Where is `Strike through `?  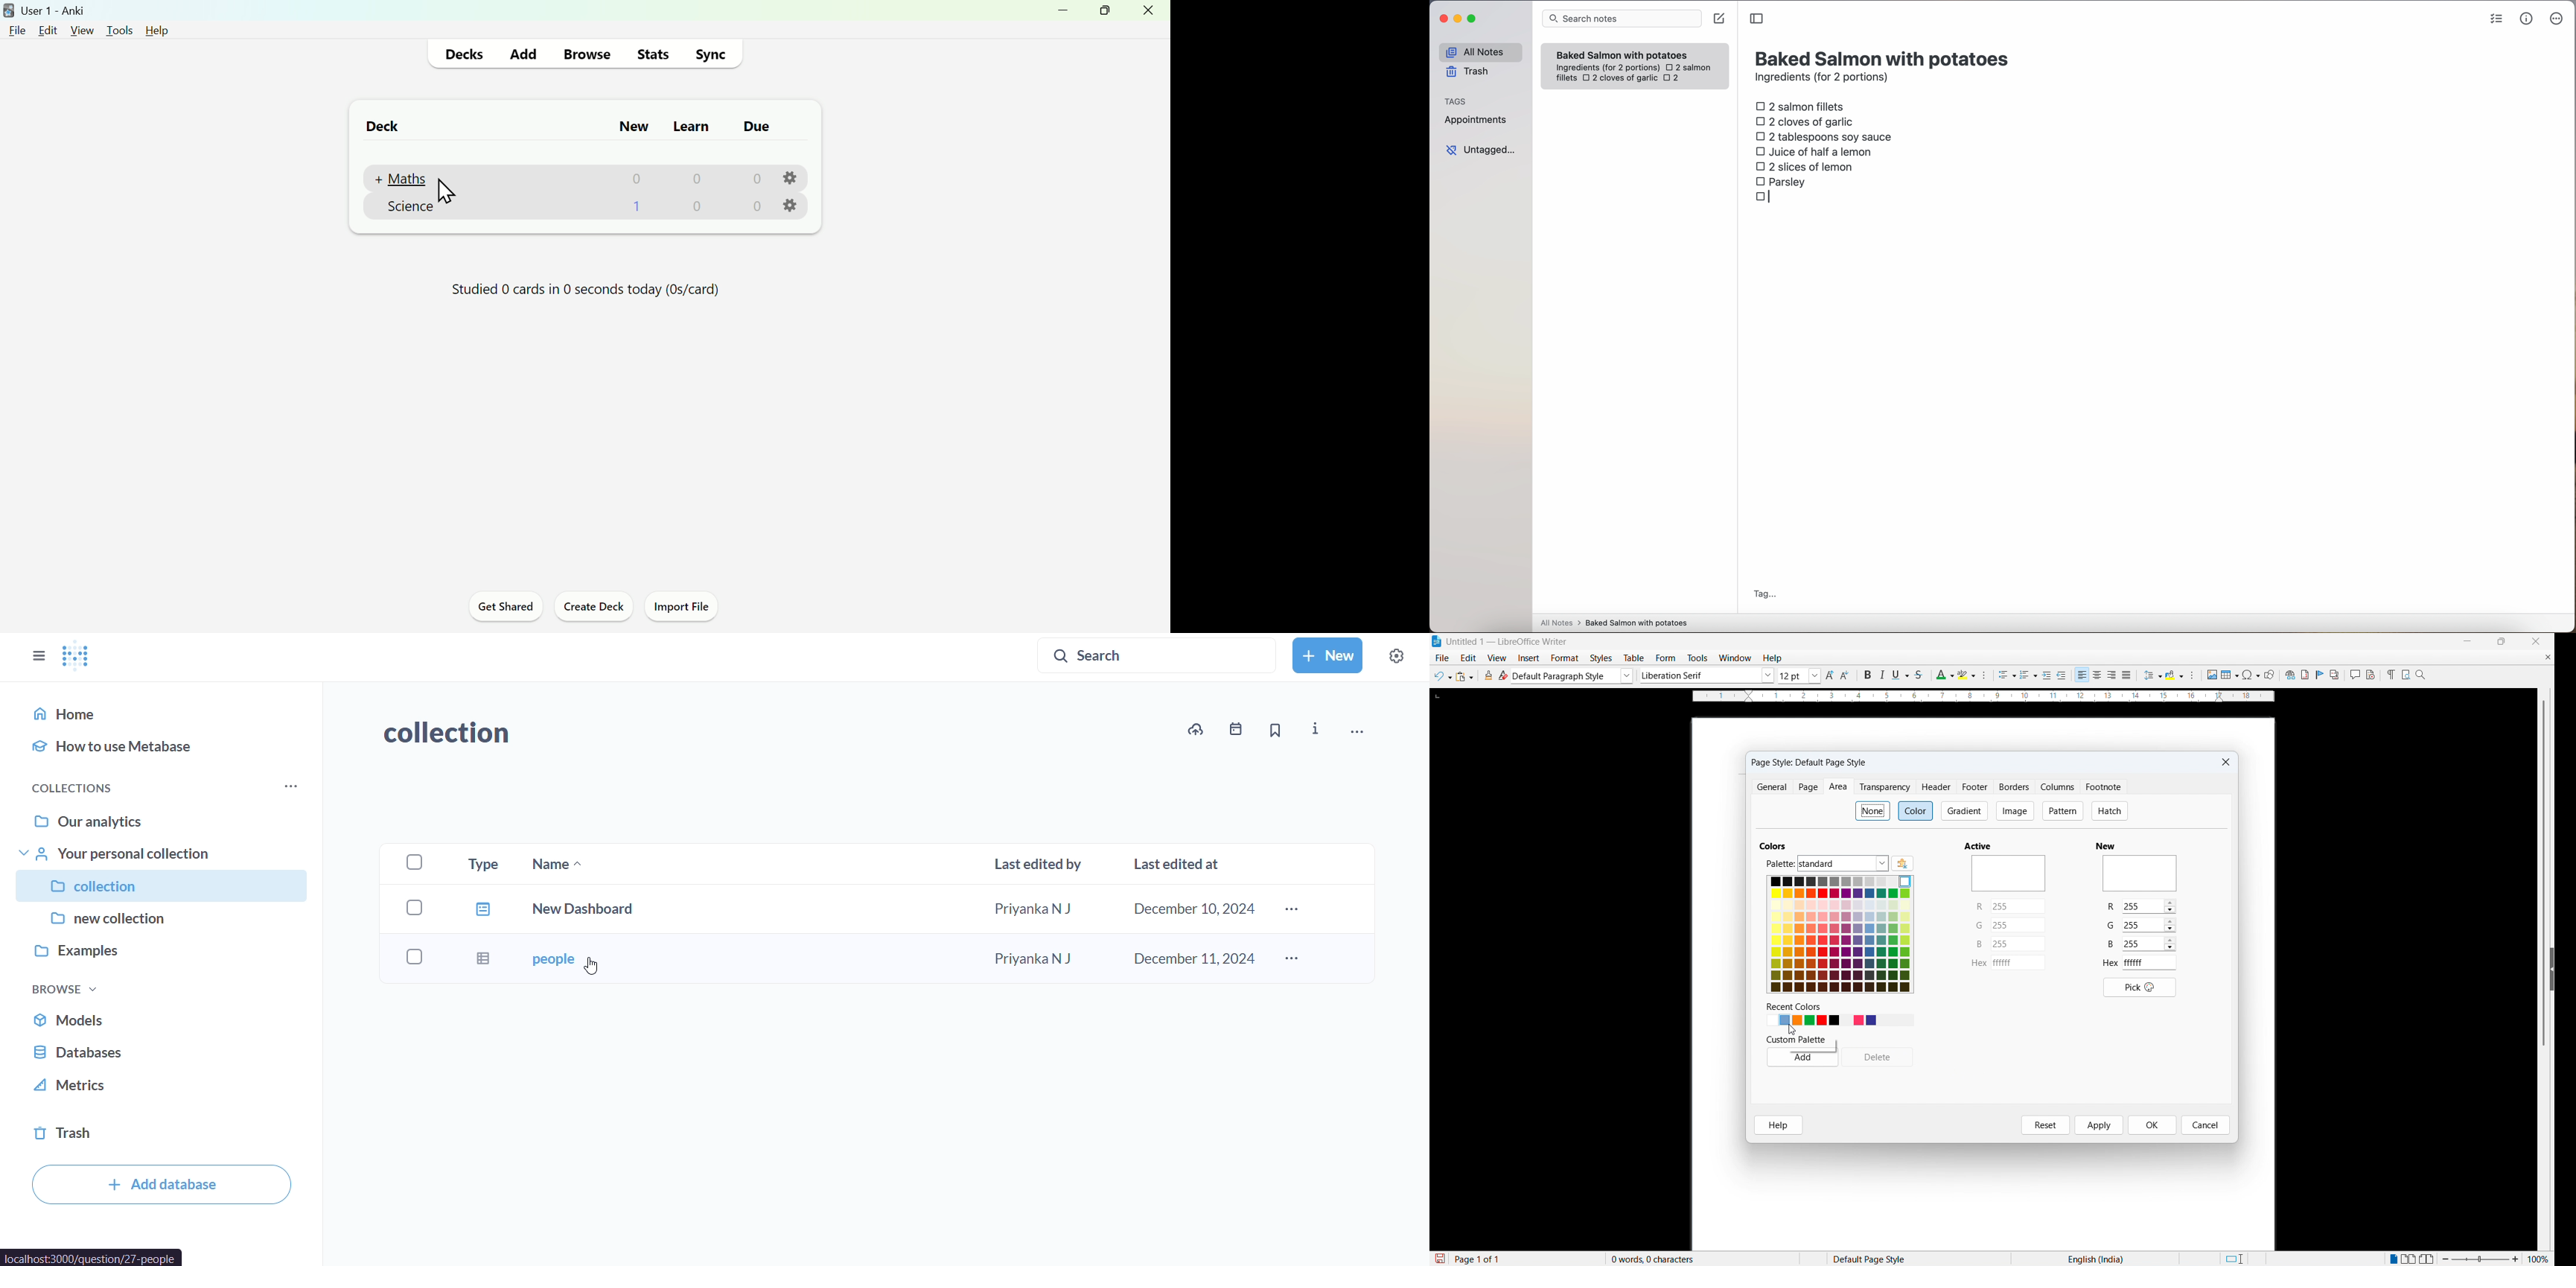 Strike through  is located at coordinates (1918, 675).